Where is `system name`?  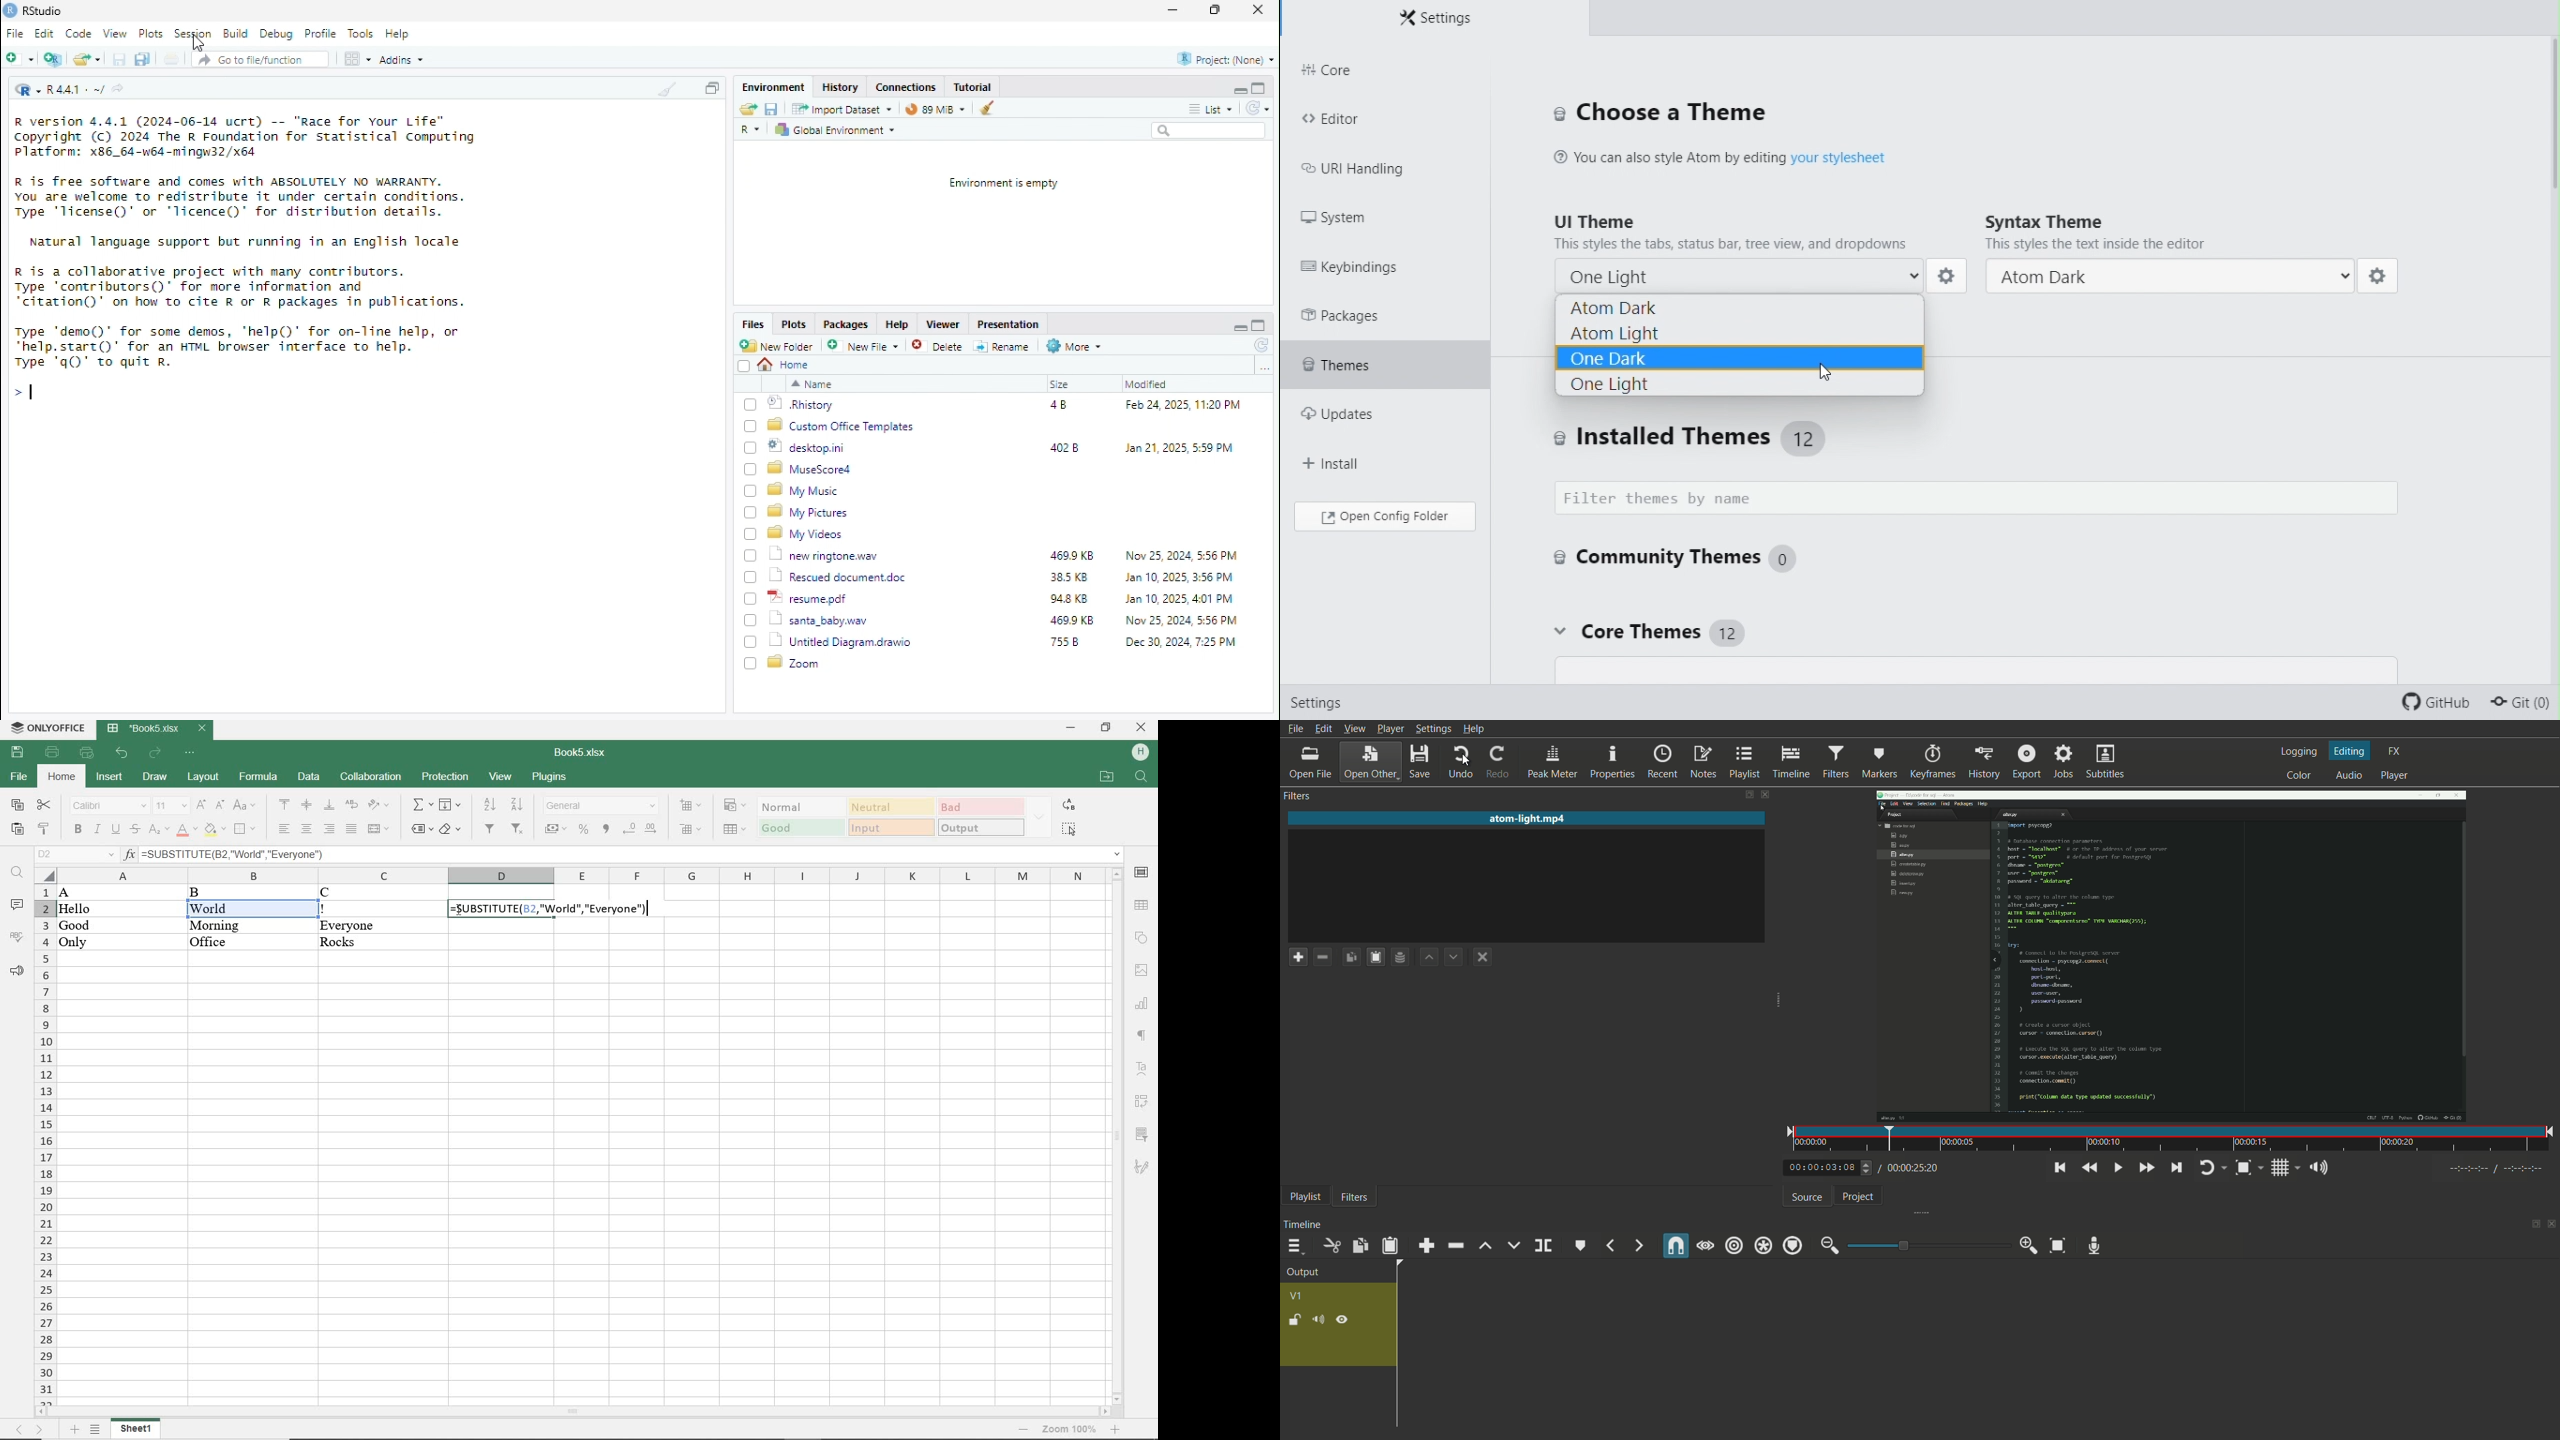 system name is located at coordinates (46, 728).